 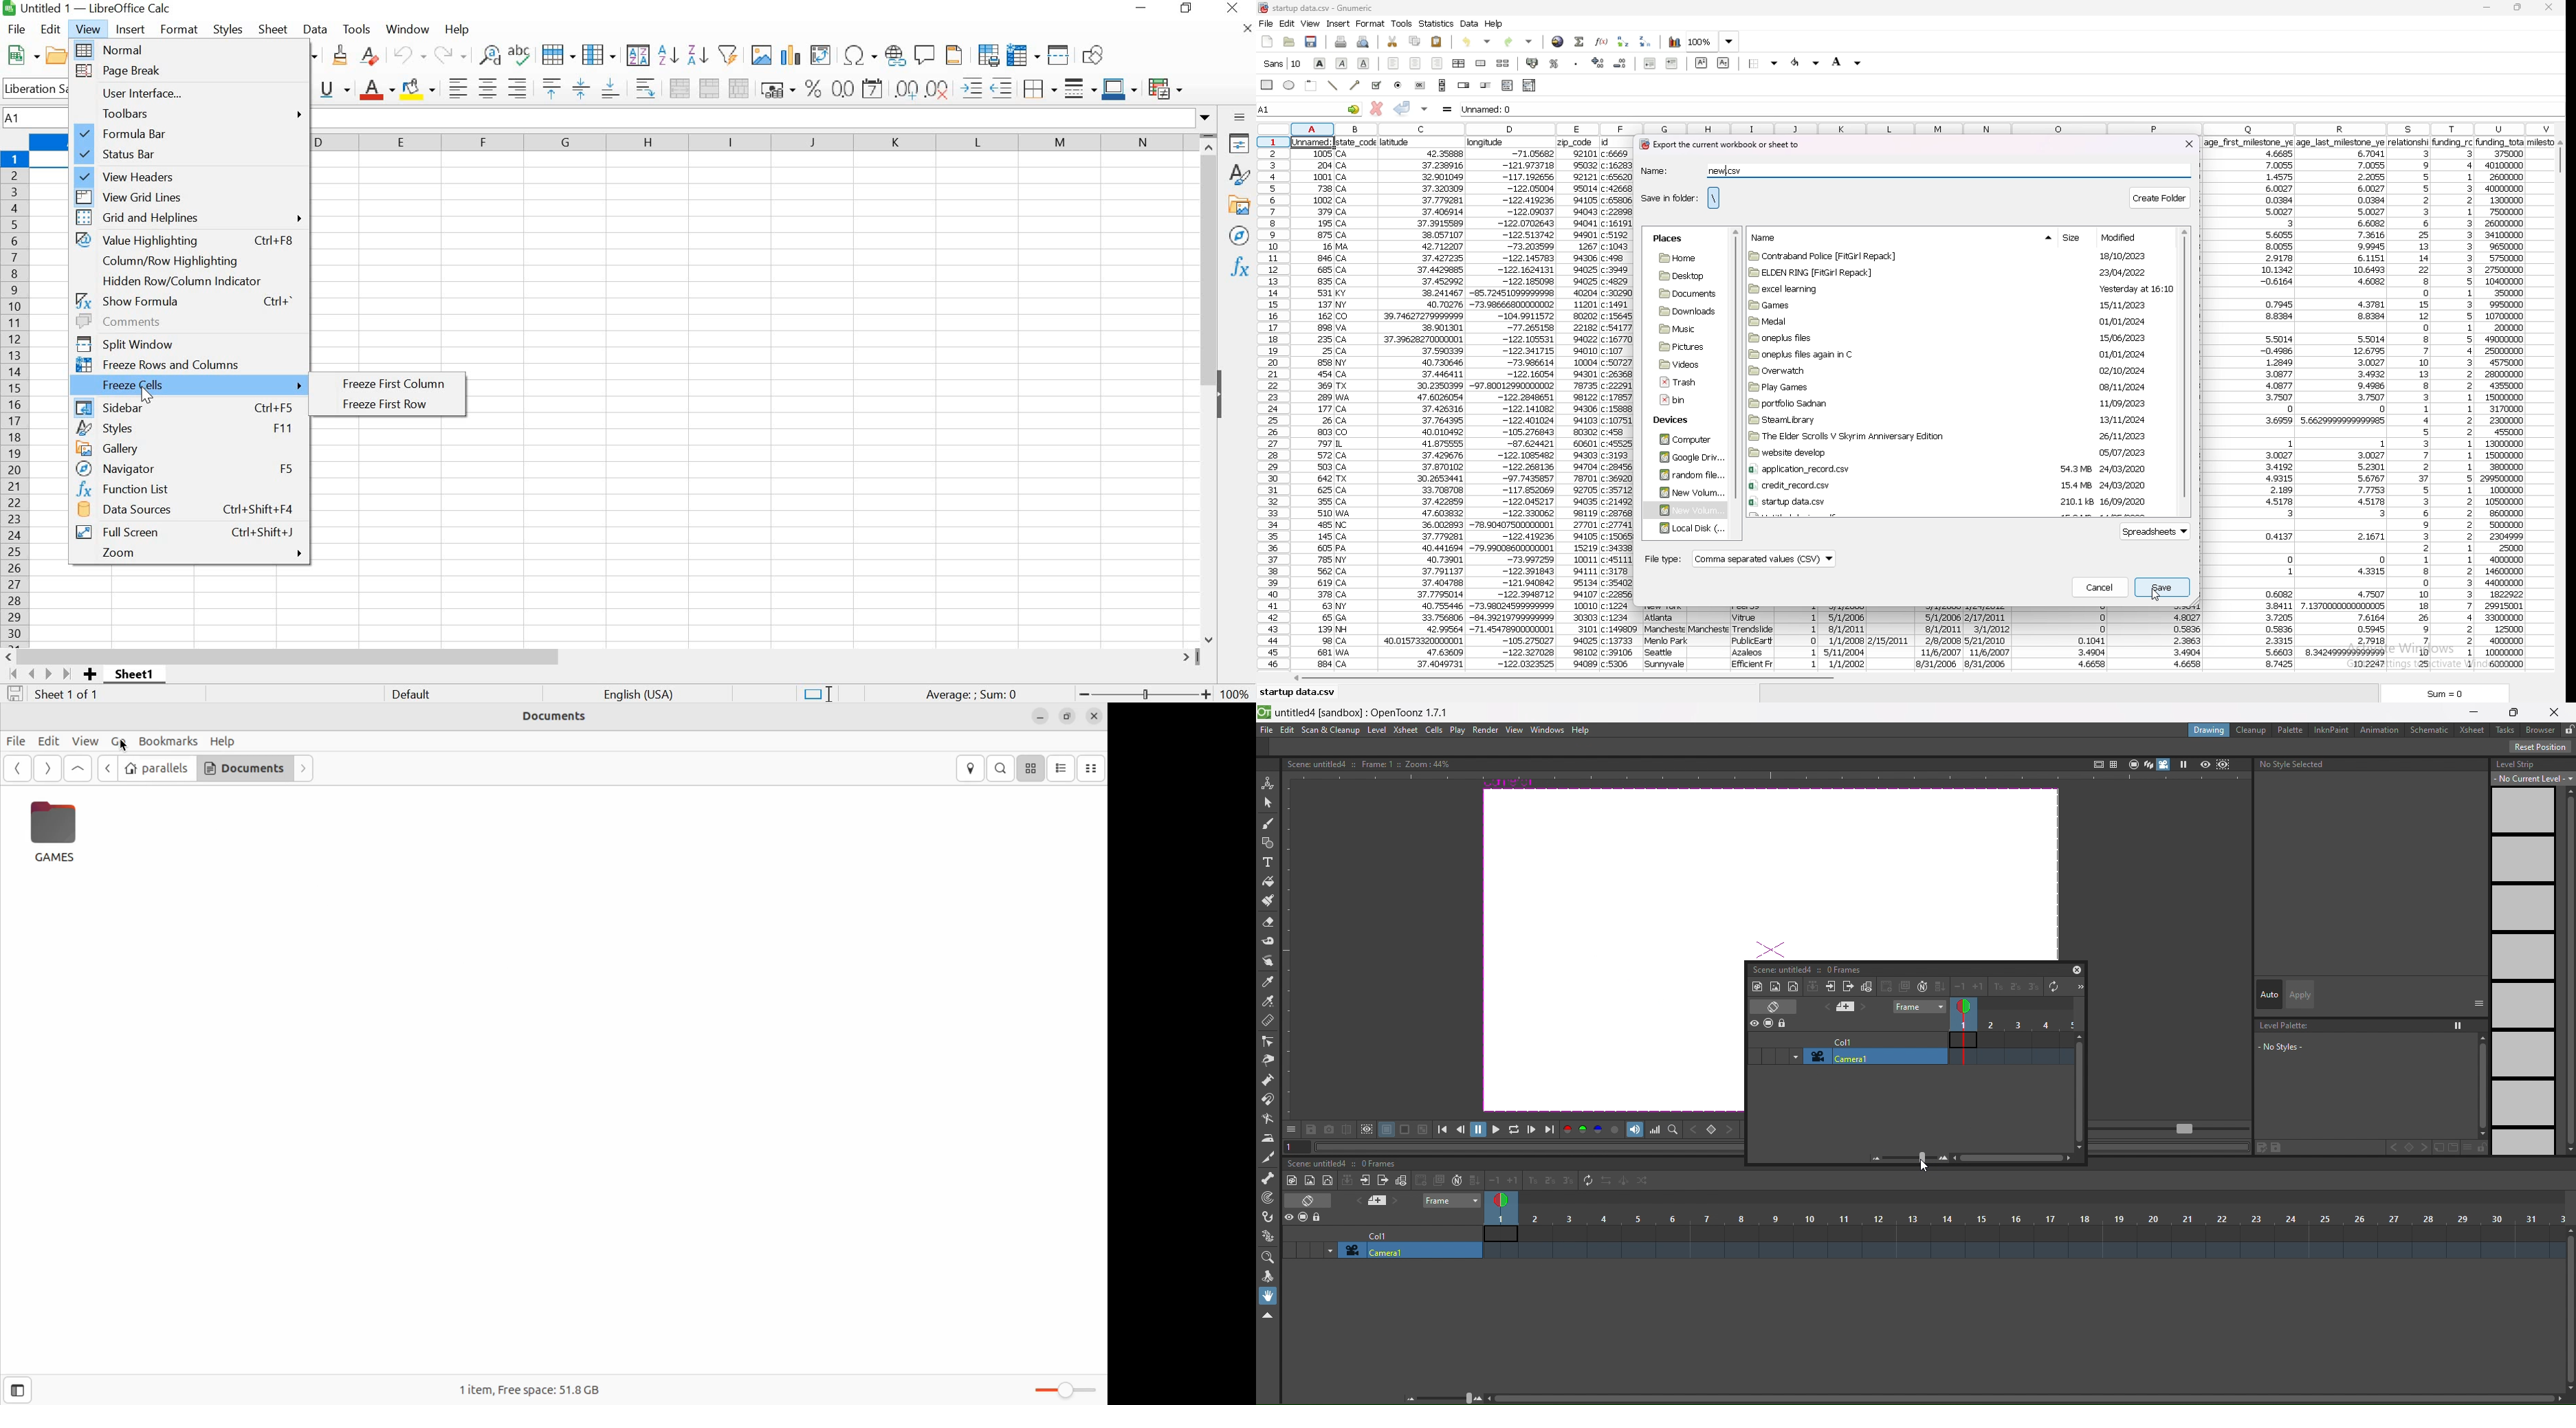 I want to click on ALIGN TOP, so click(x=548, y=88).